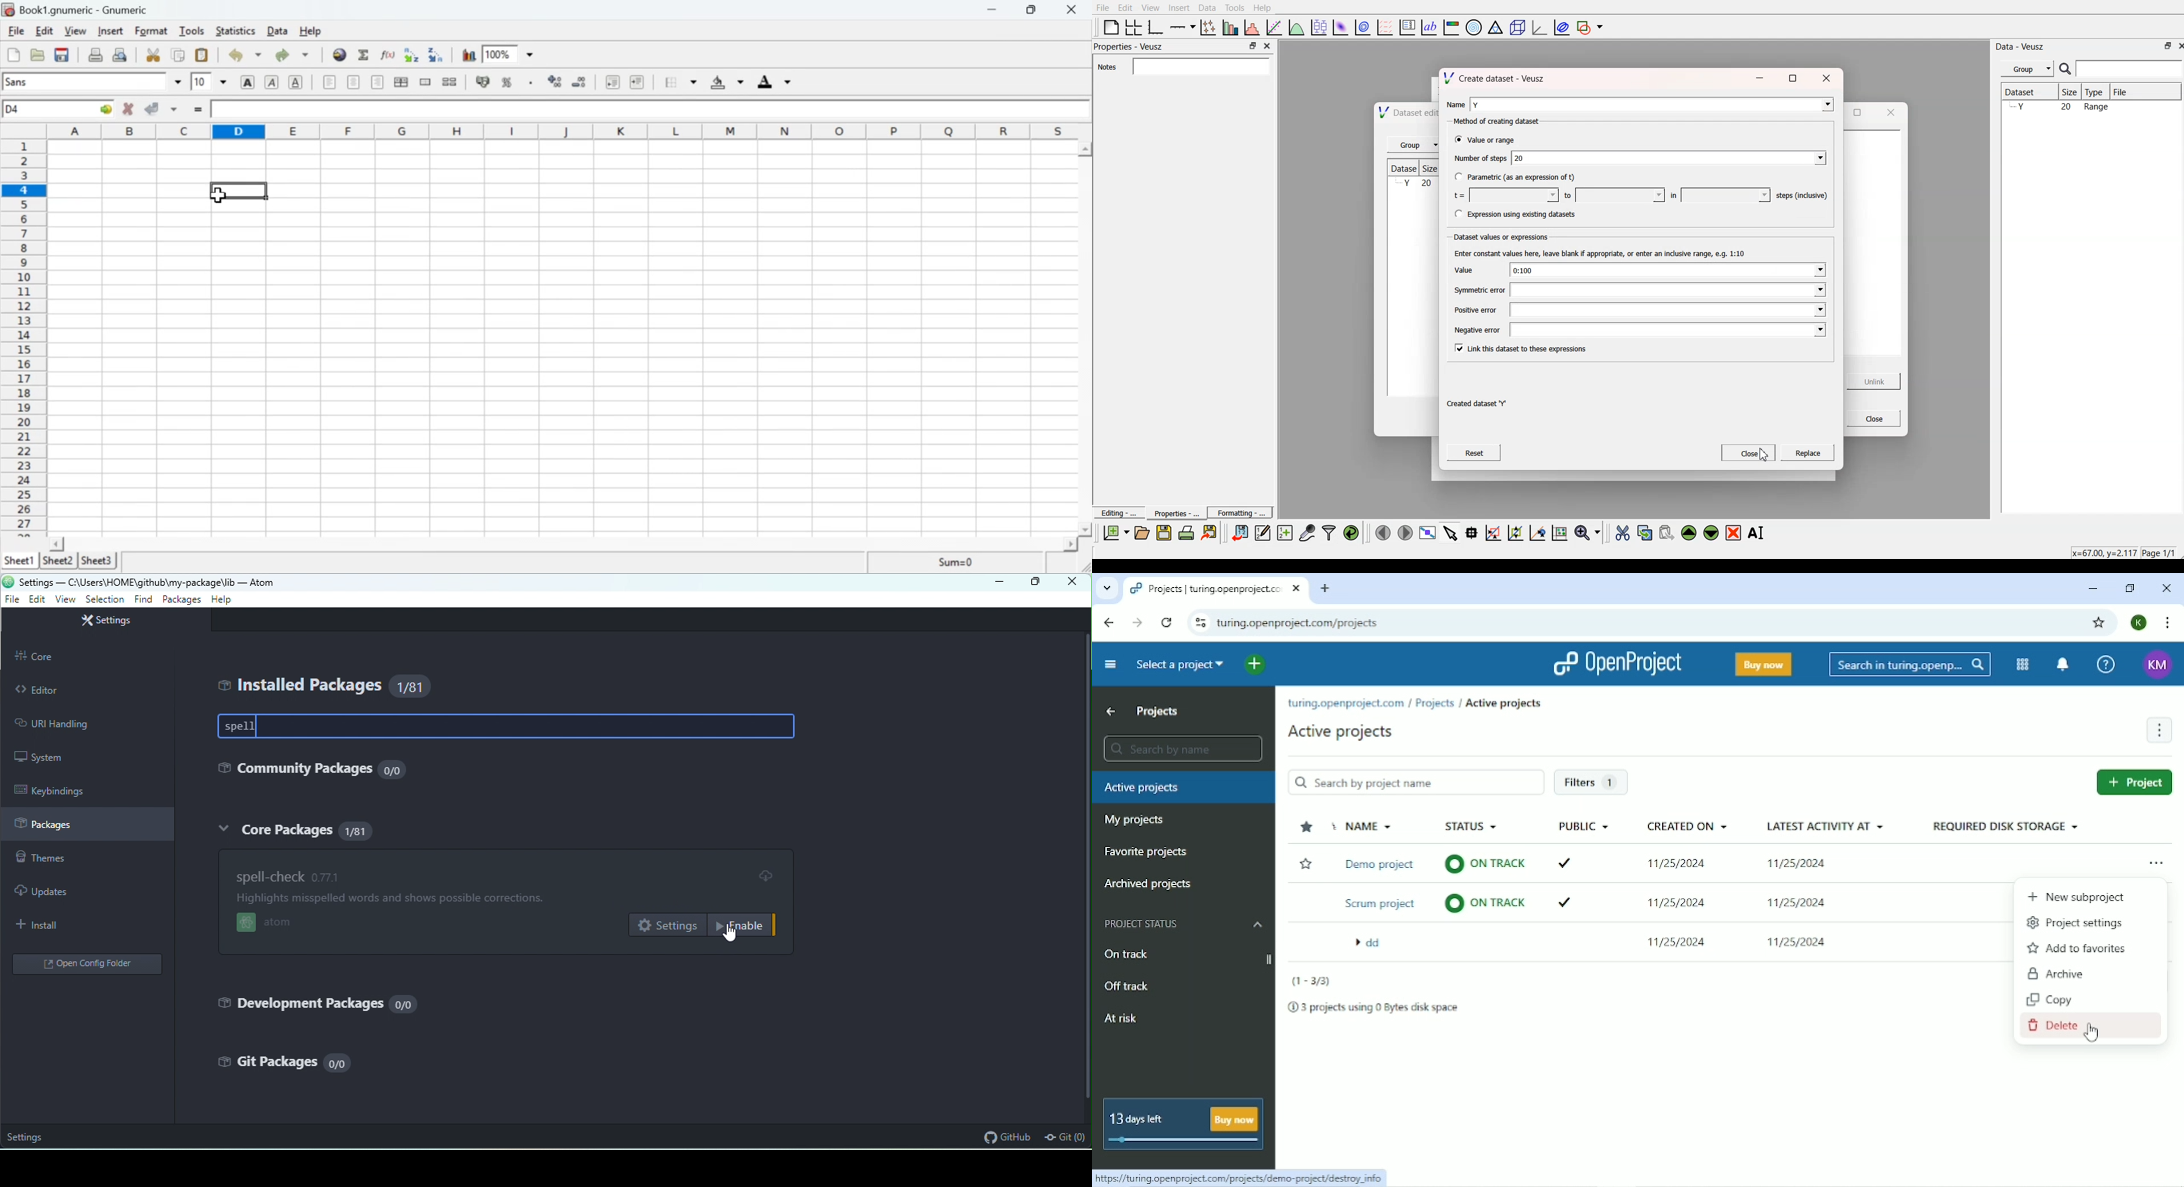 The height and width of the screenshot is (1204, 2184). What do you see at coordinates (1110, 665) in the screenshot?
I see `Collapse project menu` at bounding box center [1110, 665].